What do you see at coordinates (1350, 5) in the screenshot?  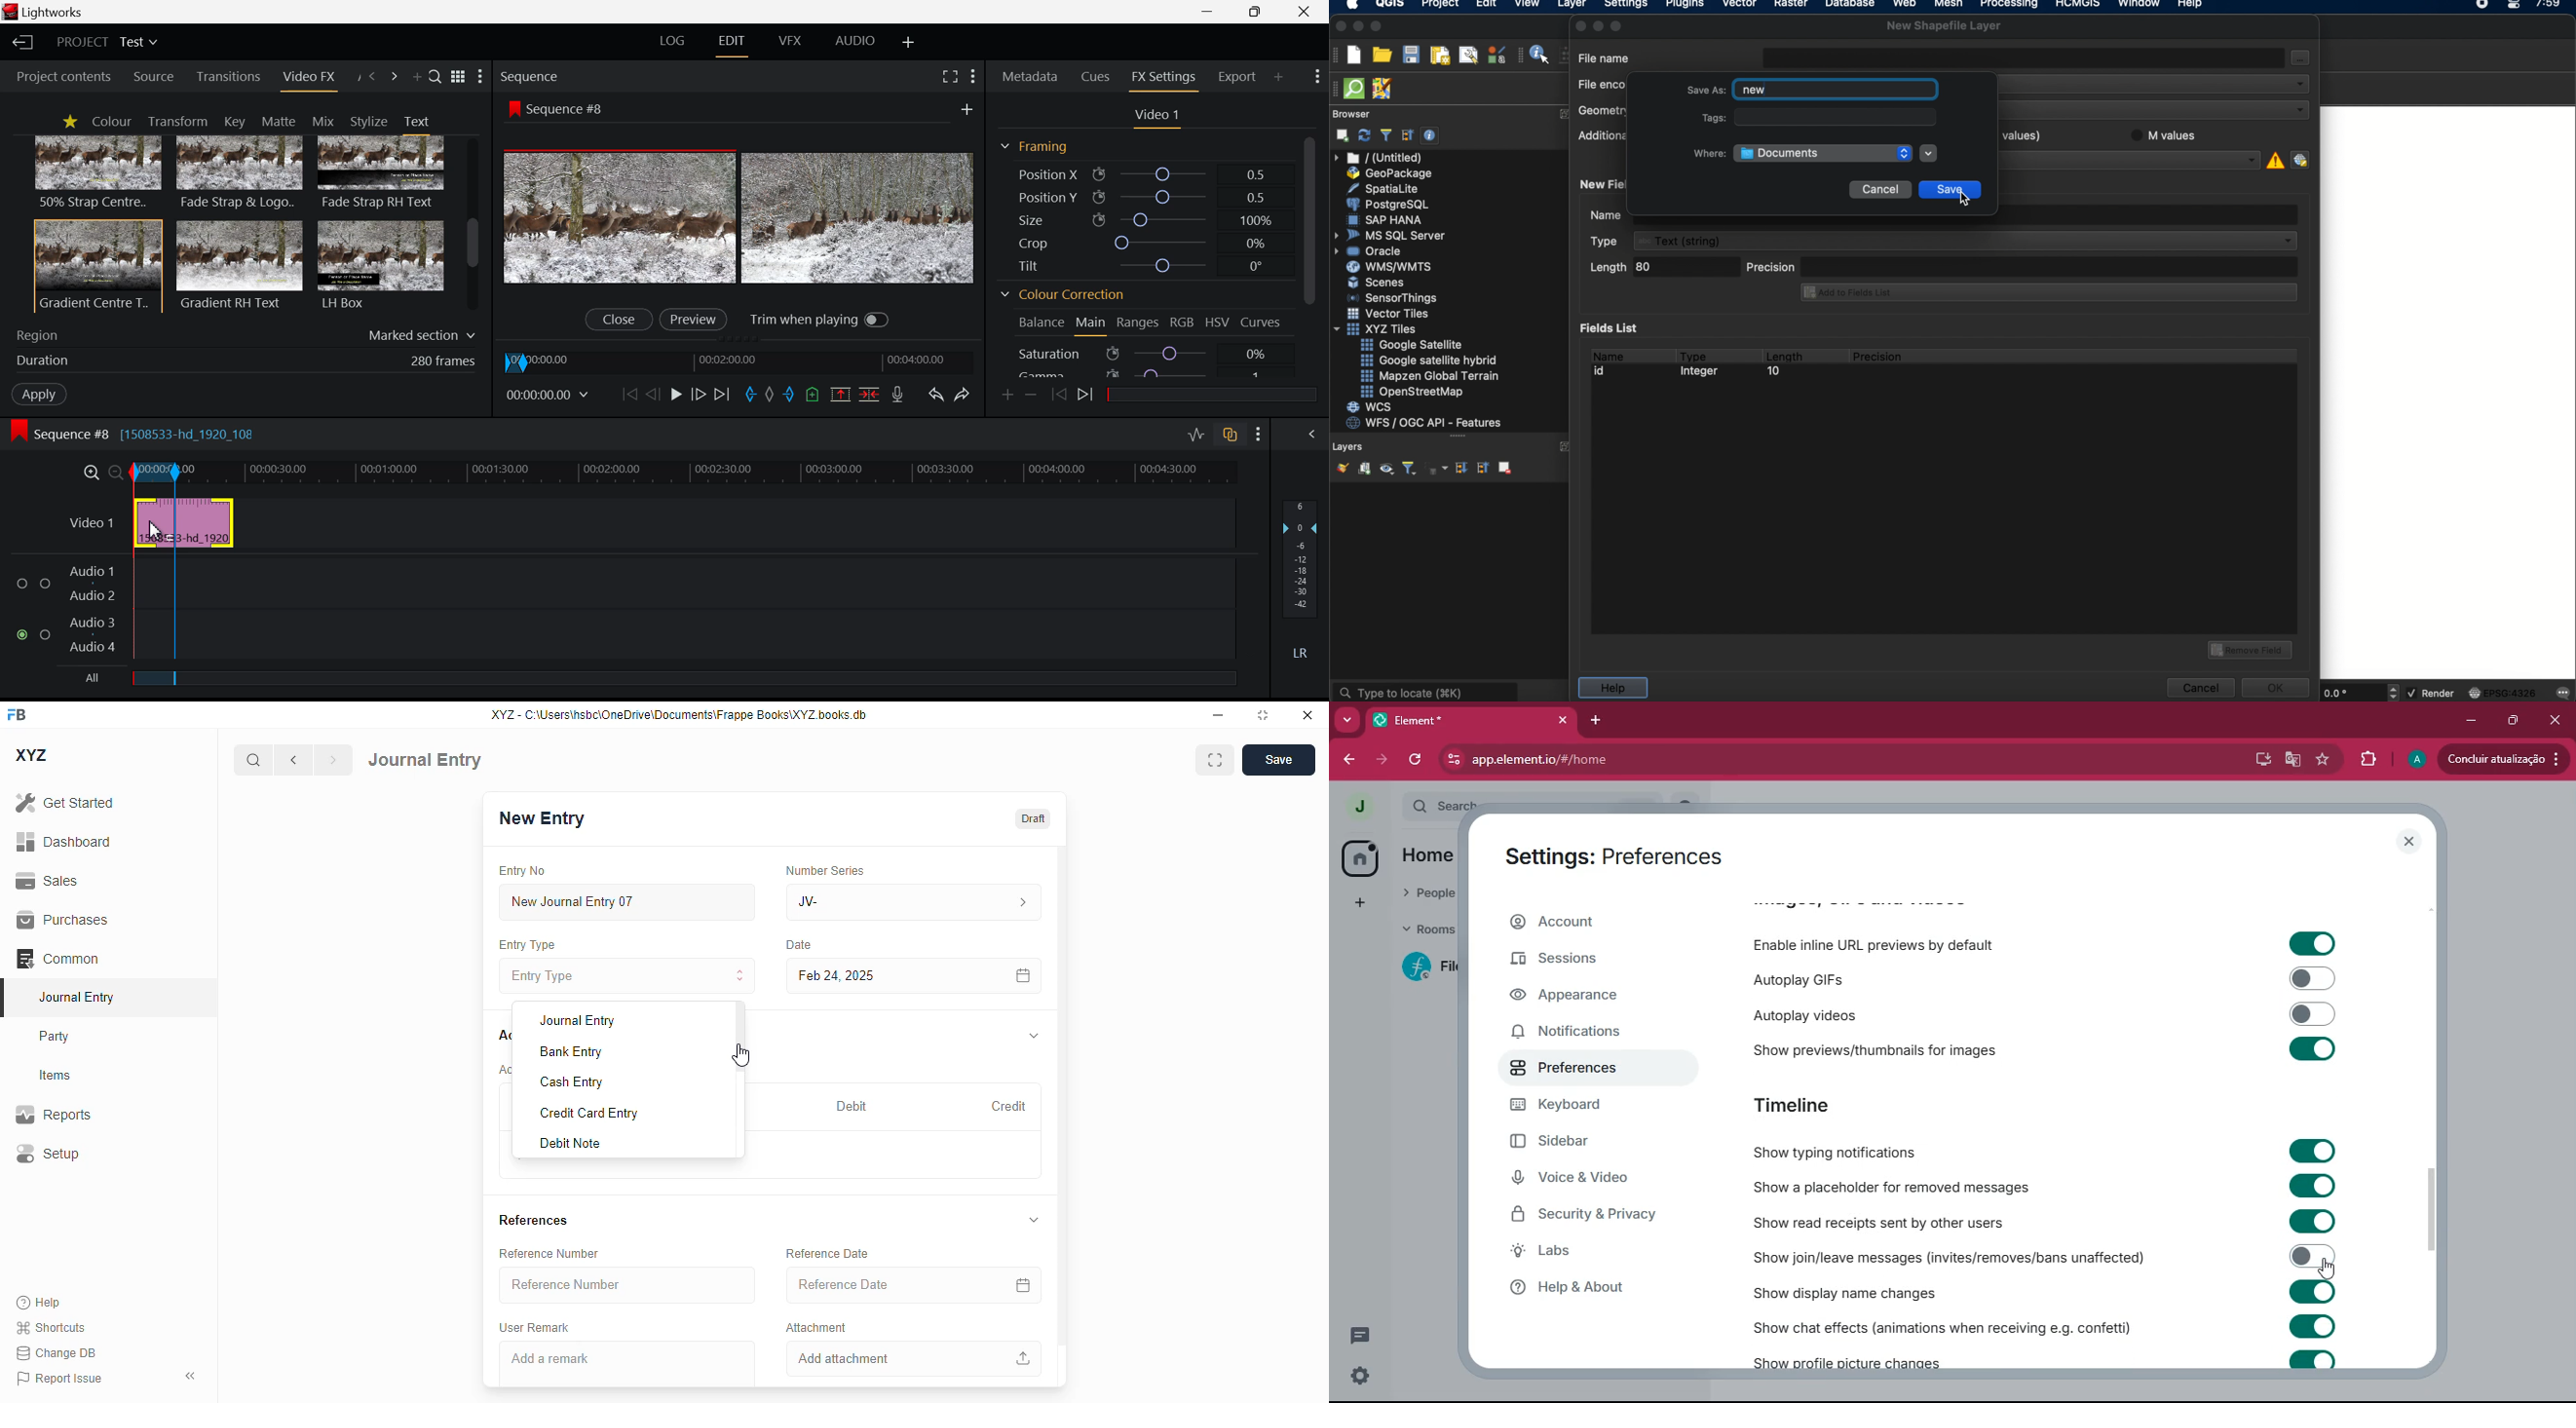 I see `apple logo` at bounding box center [1350, 5].